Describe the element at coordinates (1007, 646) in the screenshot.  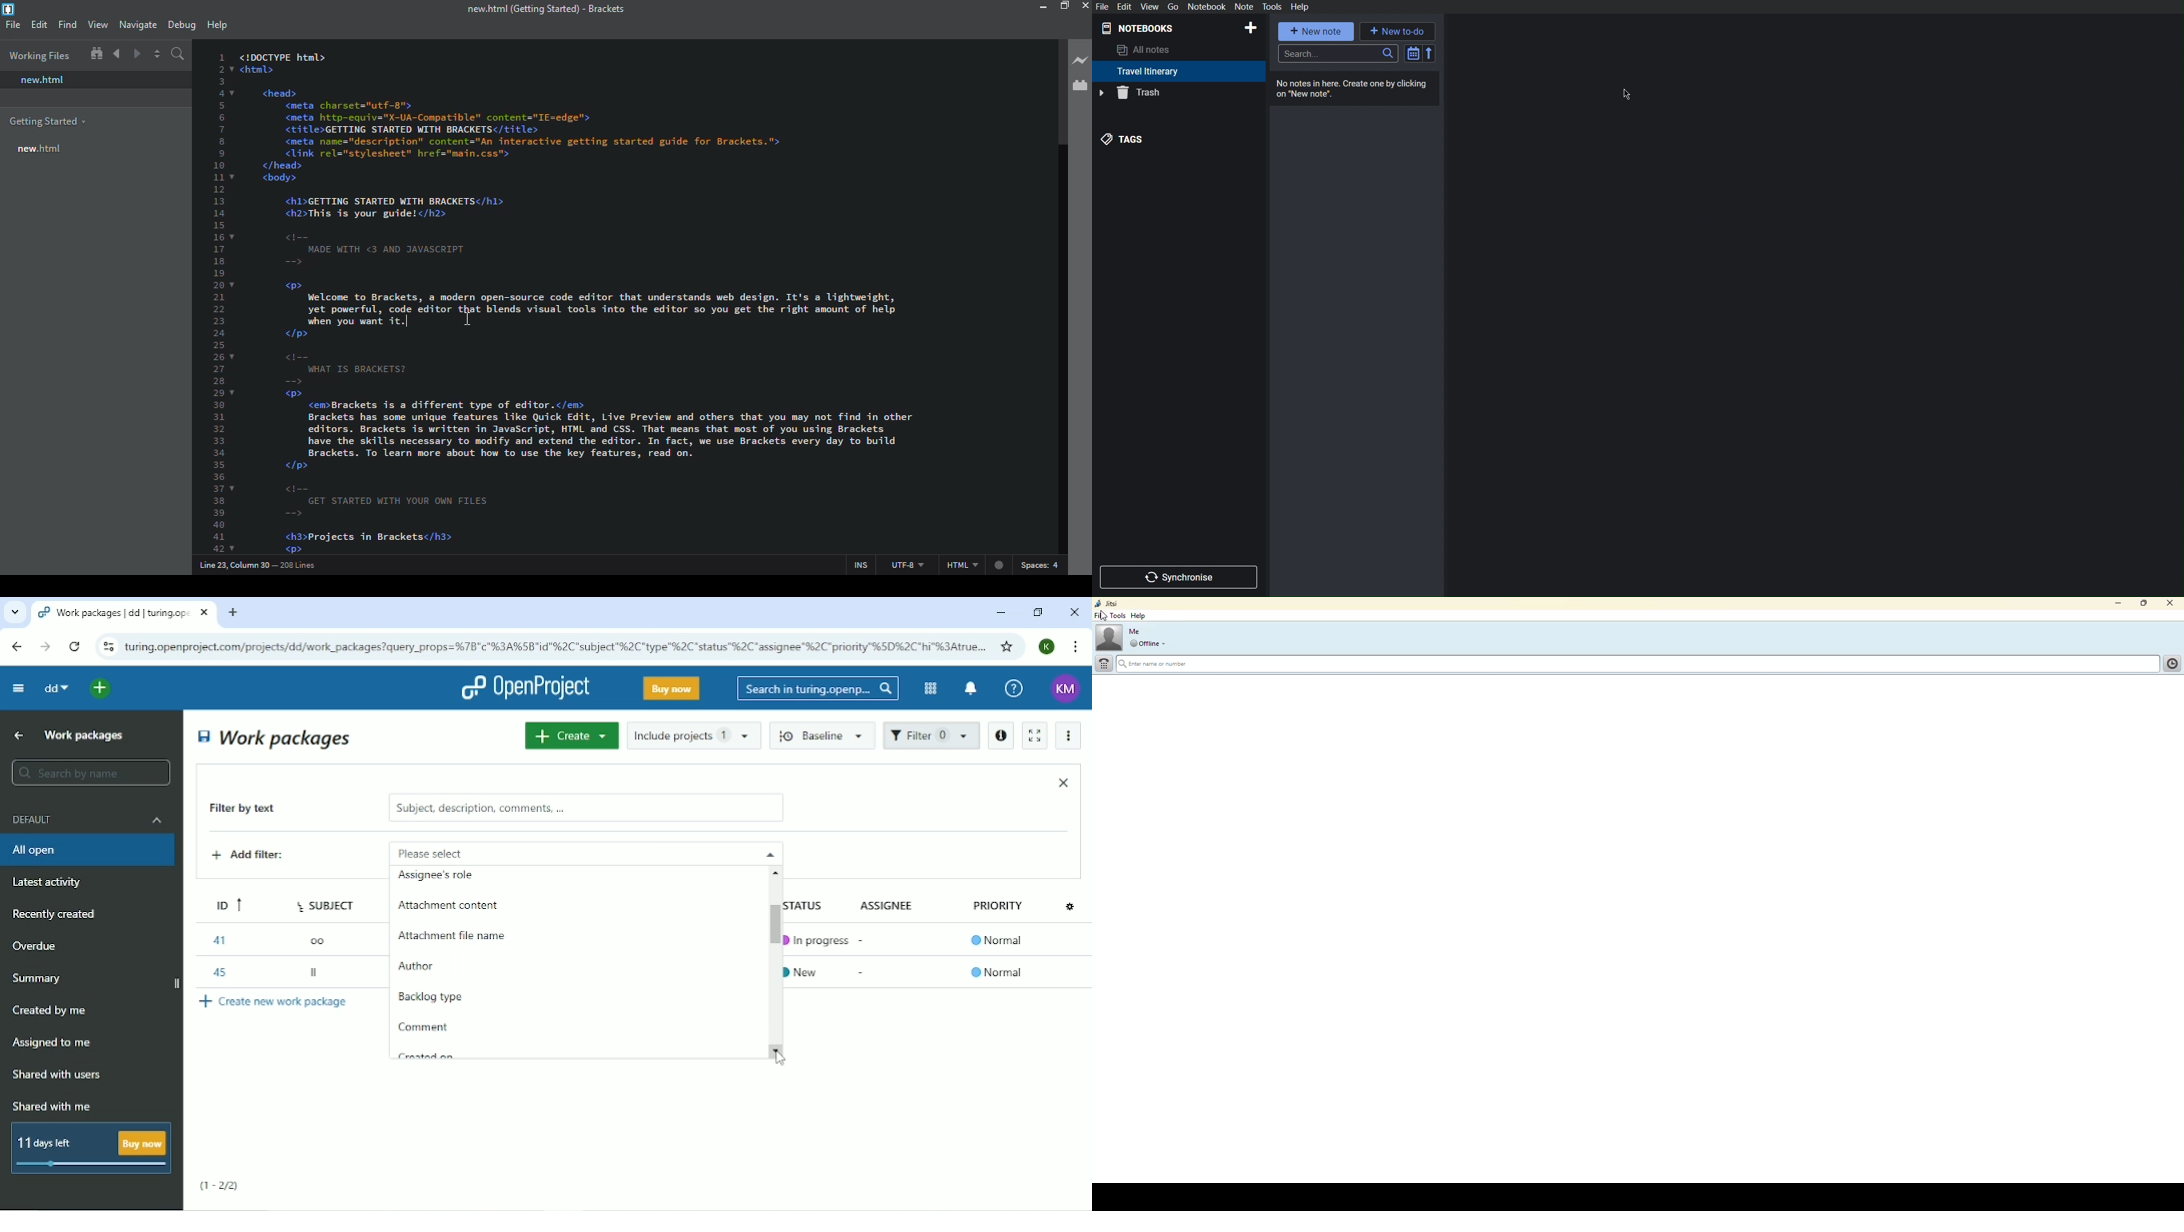
I see `Bookmark this tab` at that location.